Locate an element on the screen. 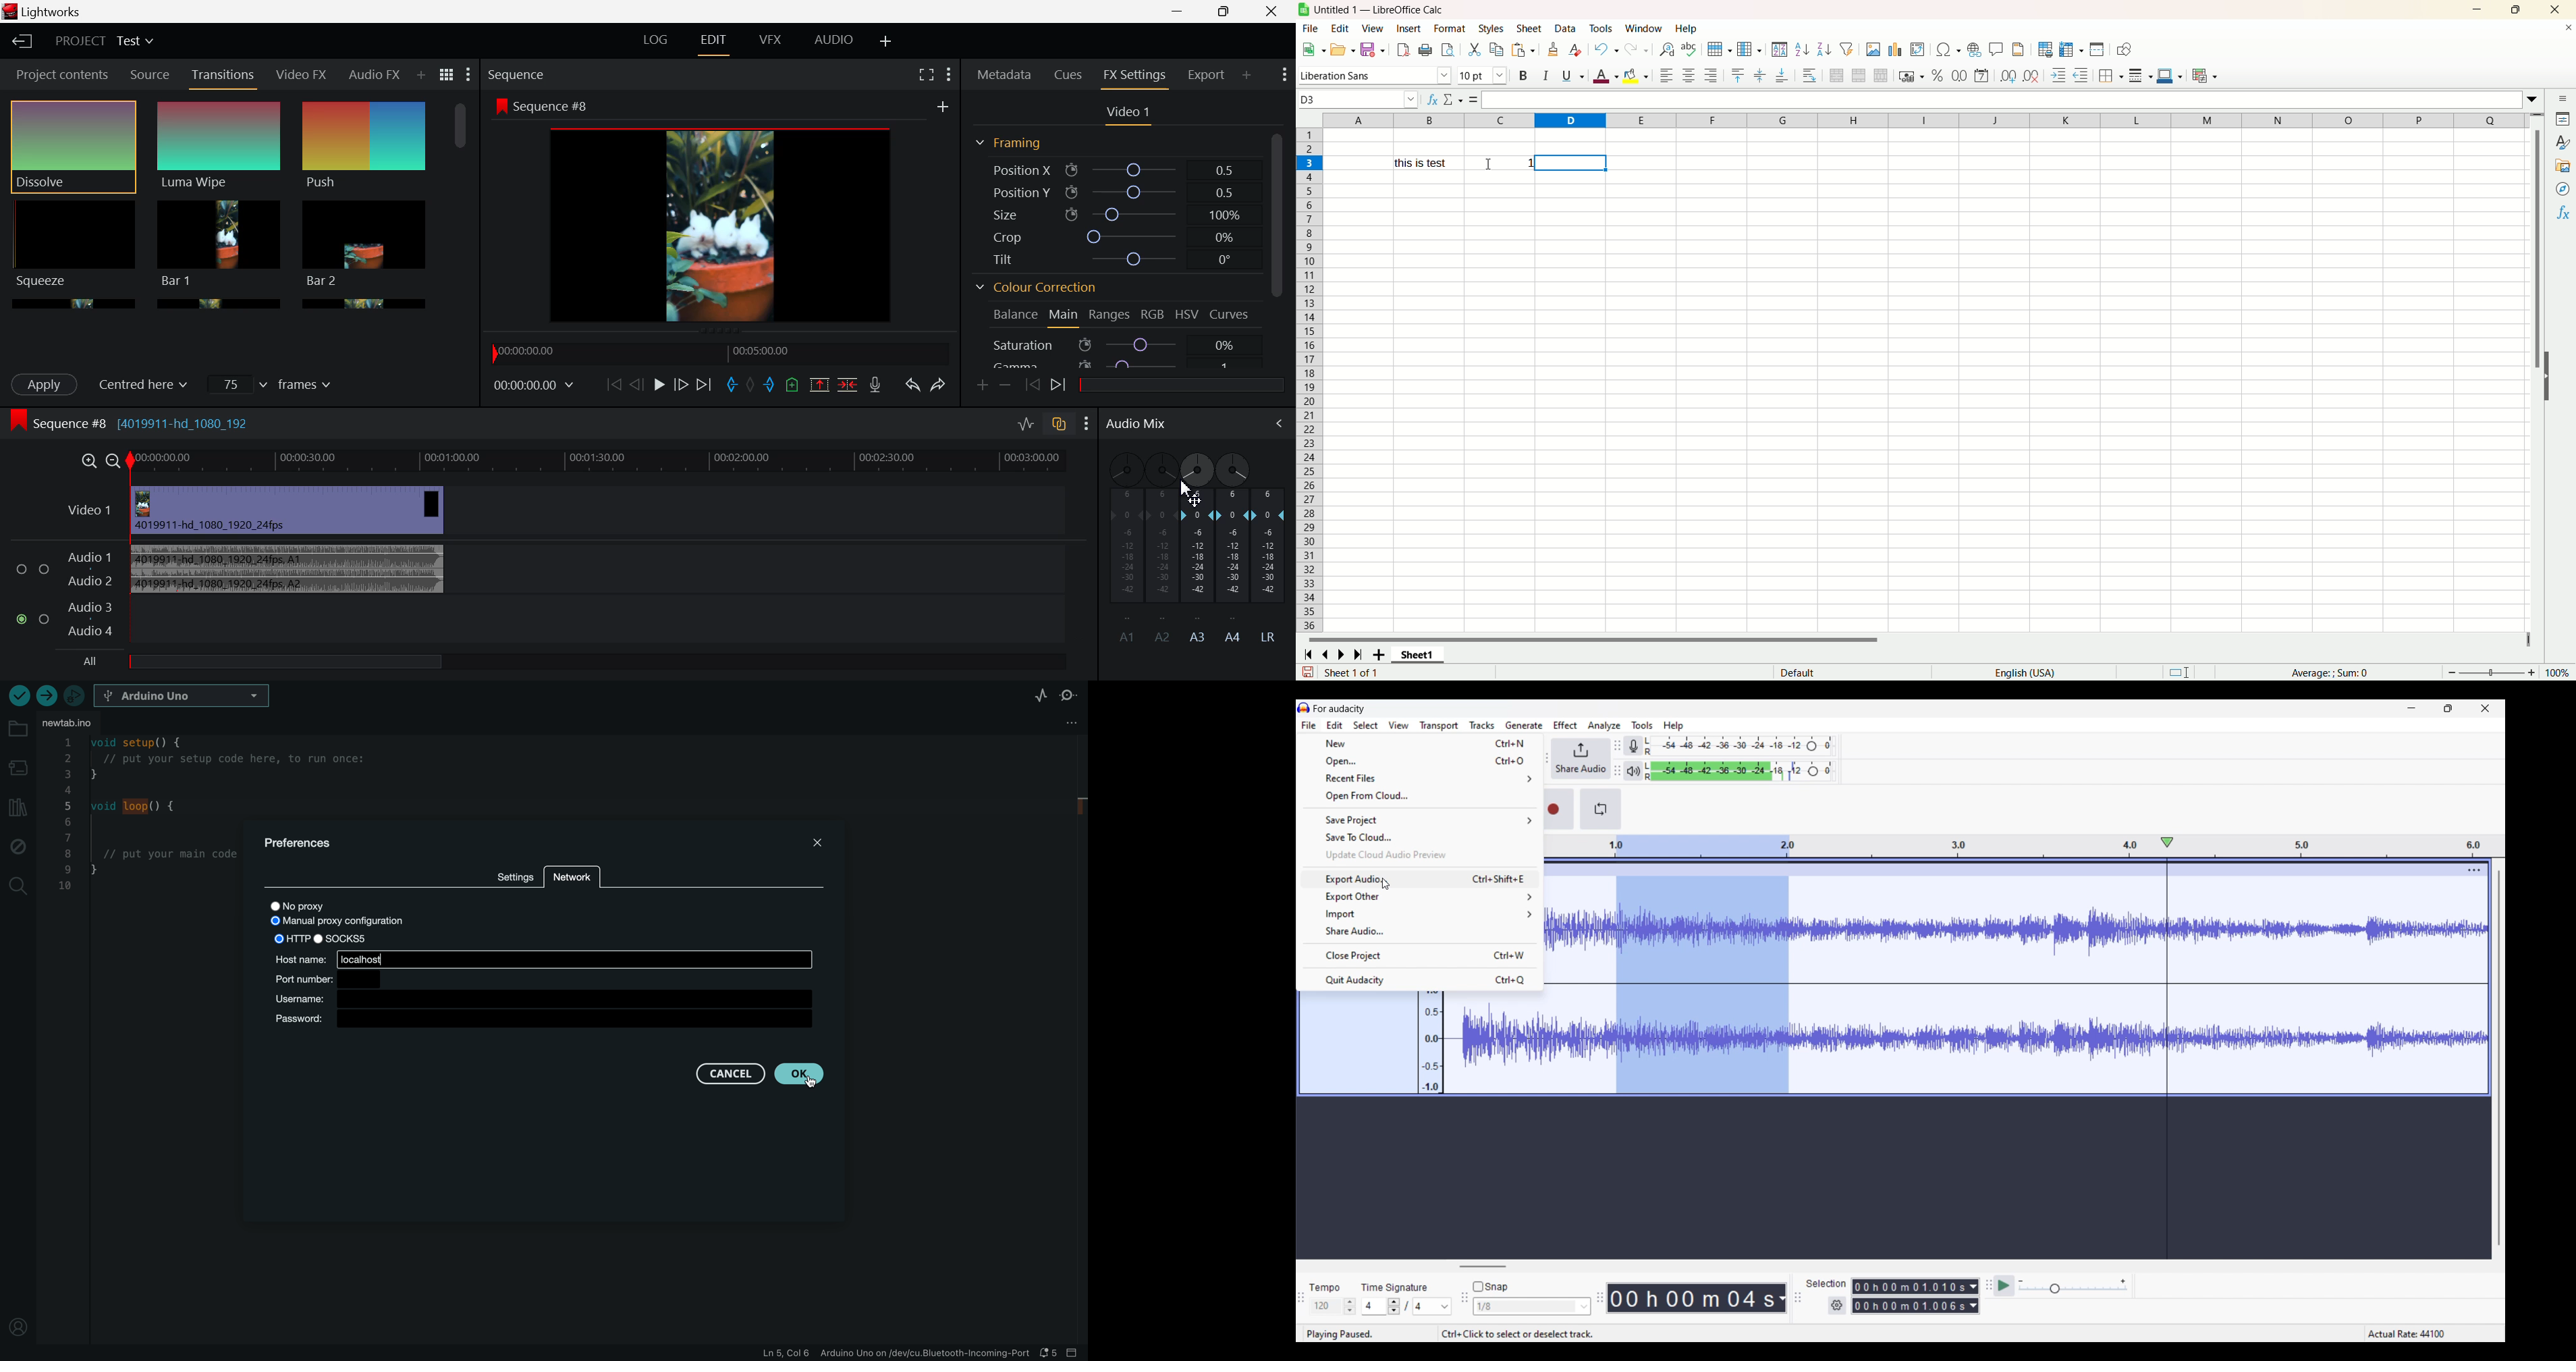 The image size is (2576, 1372). toggle auto track sync is located at coordinates (1060, 427).